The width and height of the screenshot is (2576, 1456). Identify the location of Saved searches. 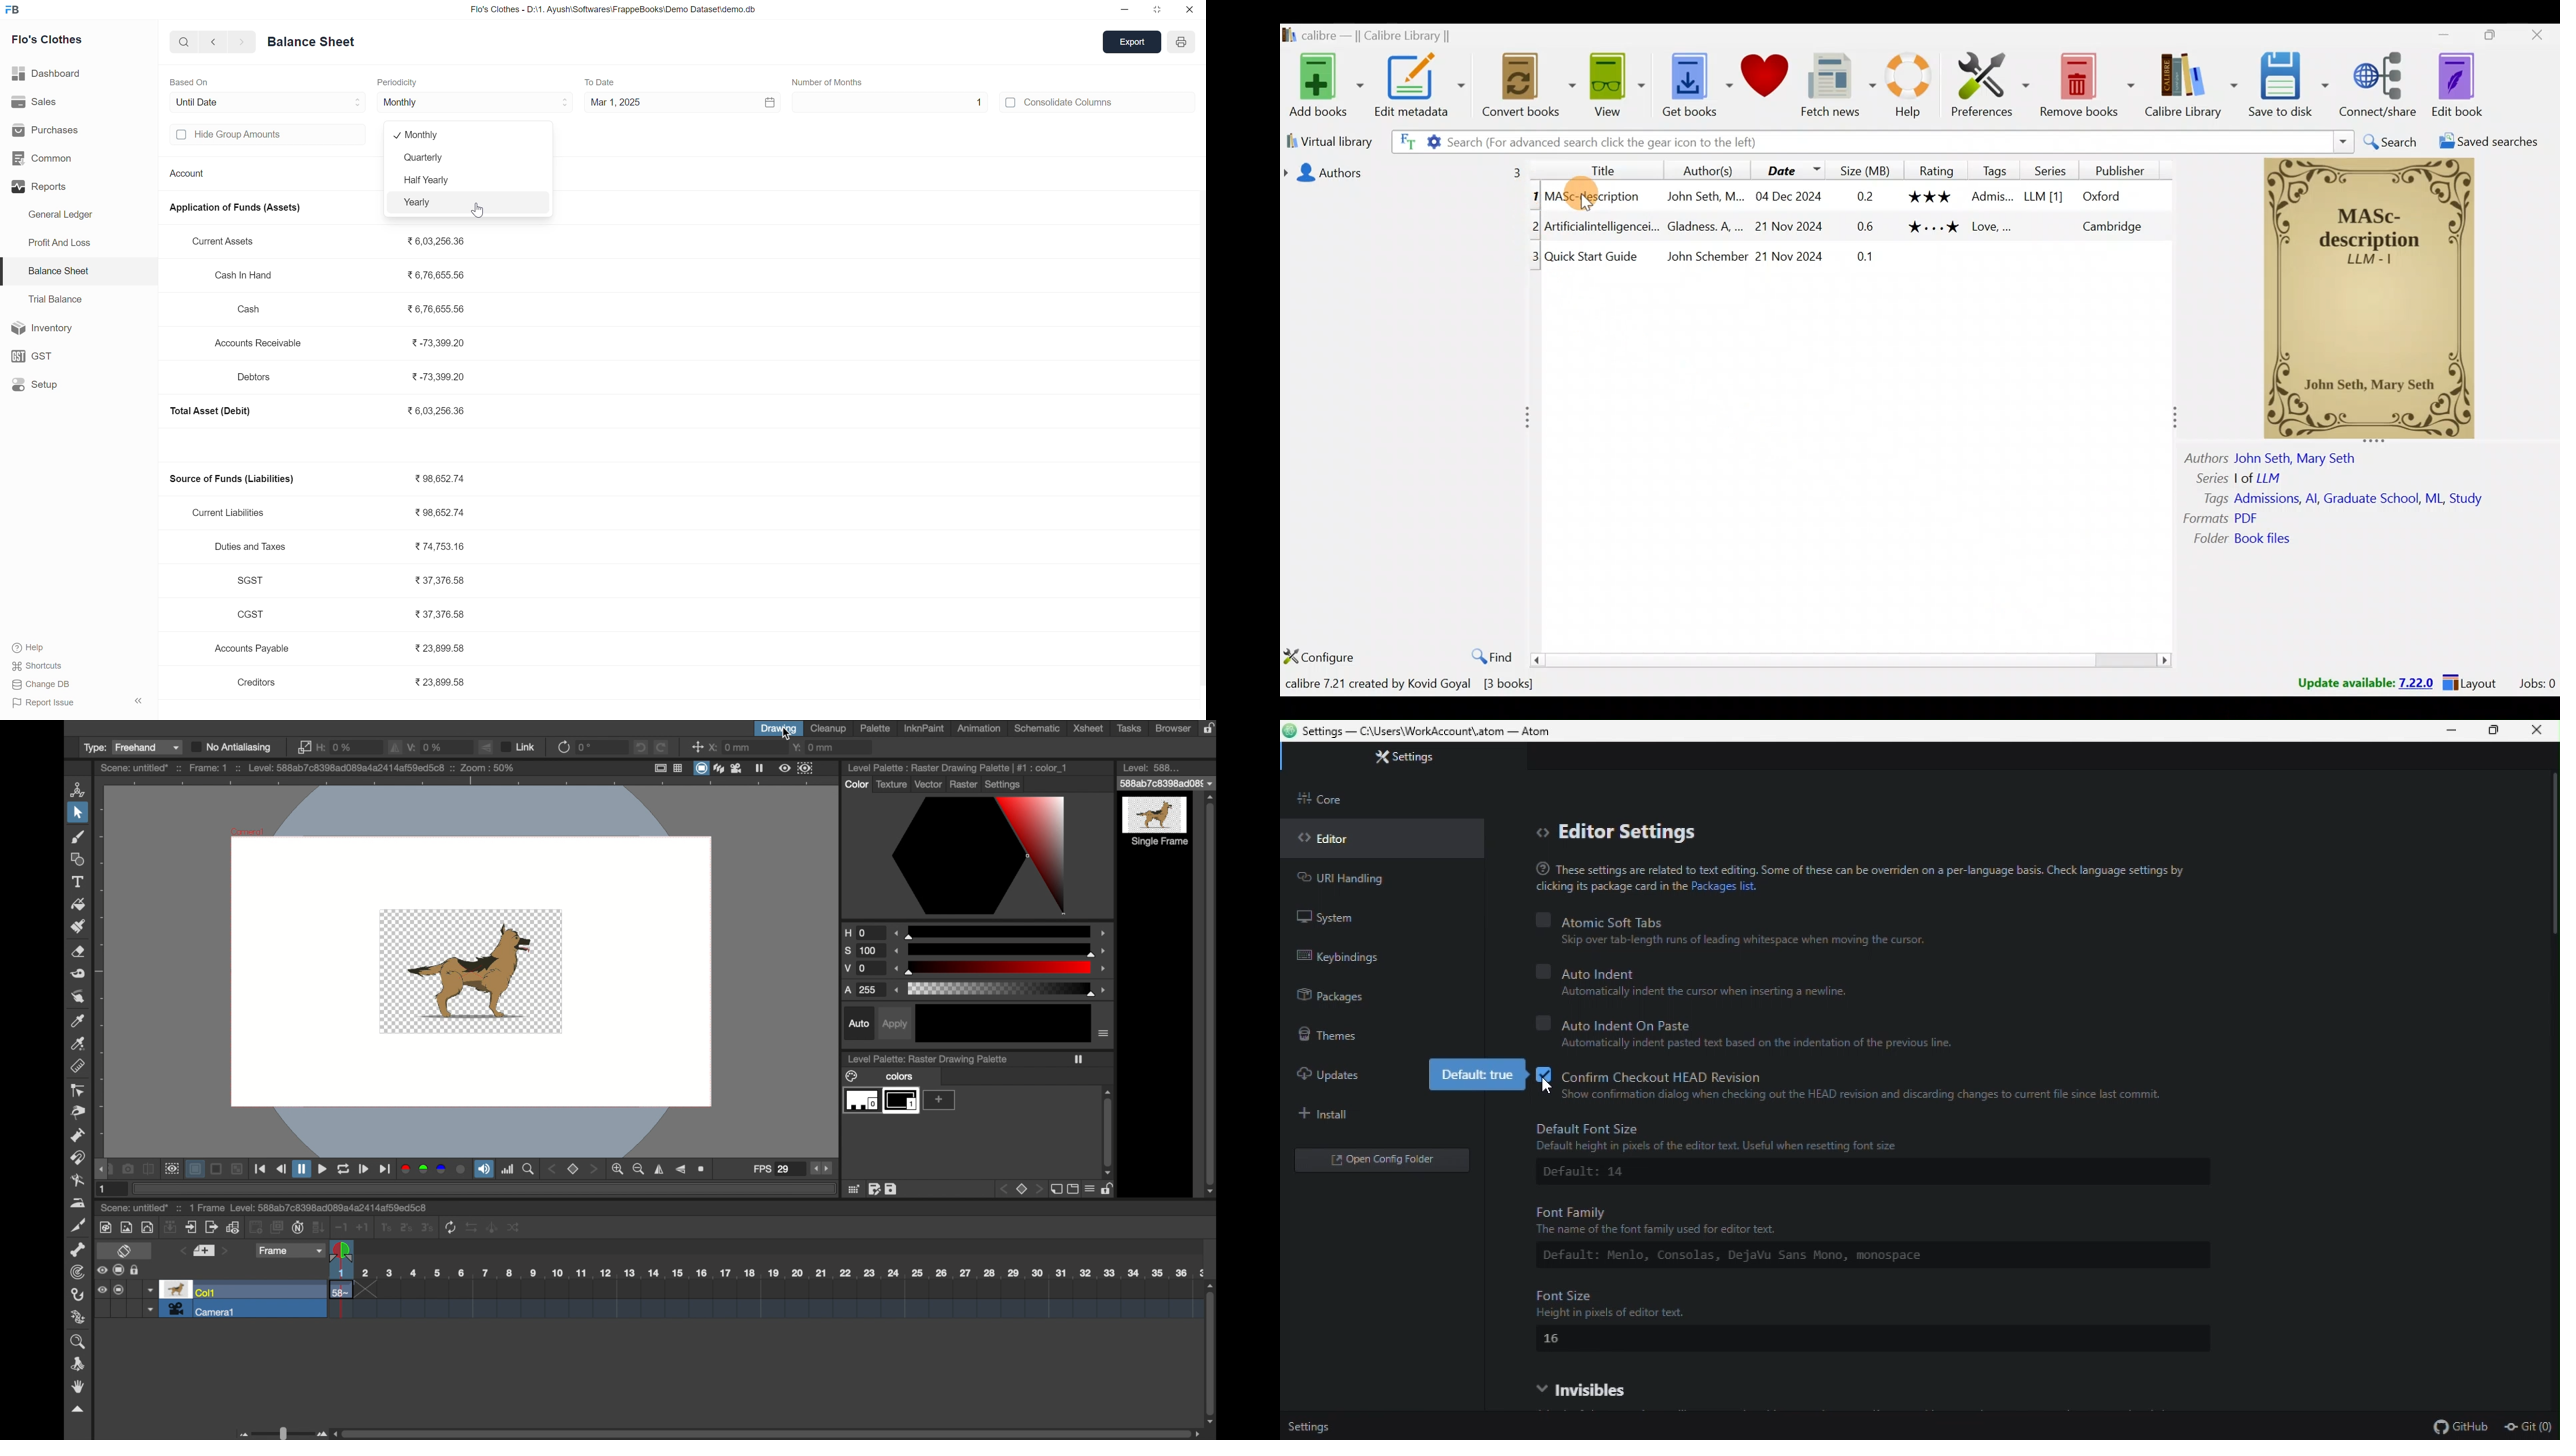
(2482, 139).